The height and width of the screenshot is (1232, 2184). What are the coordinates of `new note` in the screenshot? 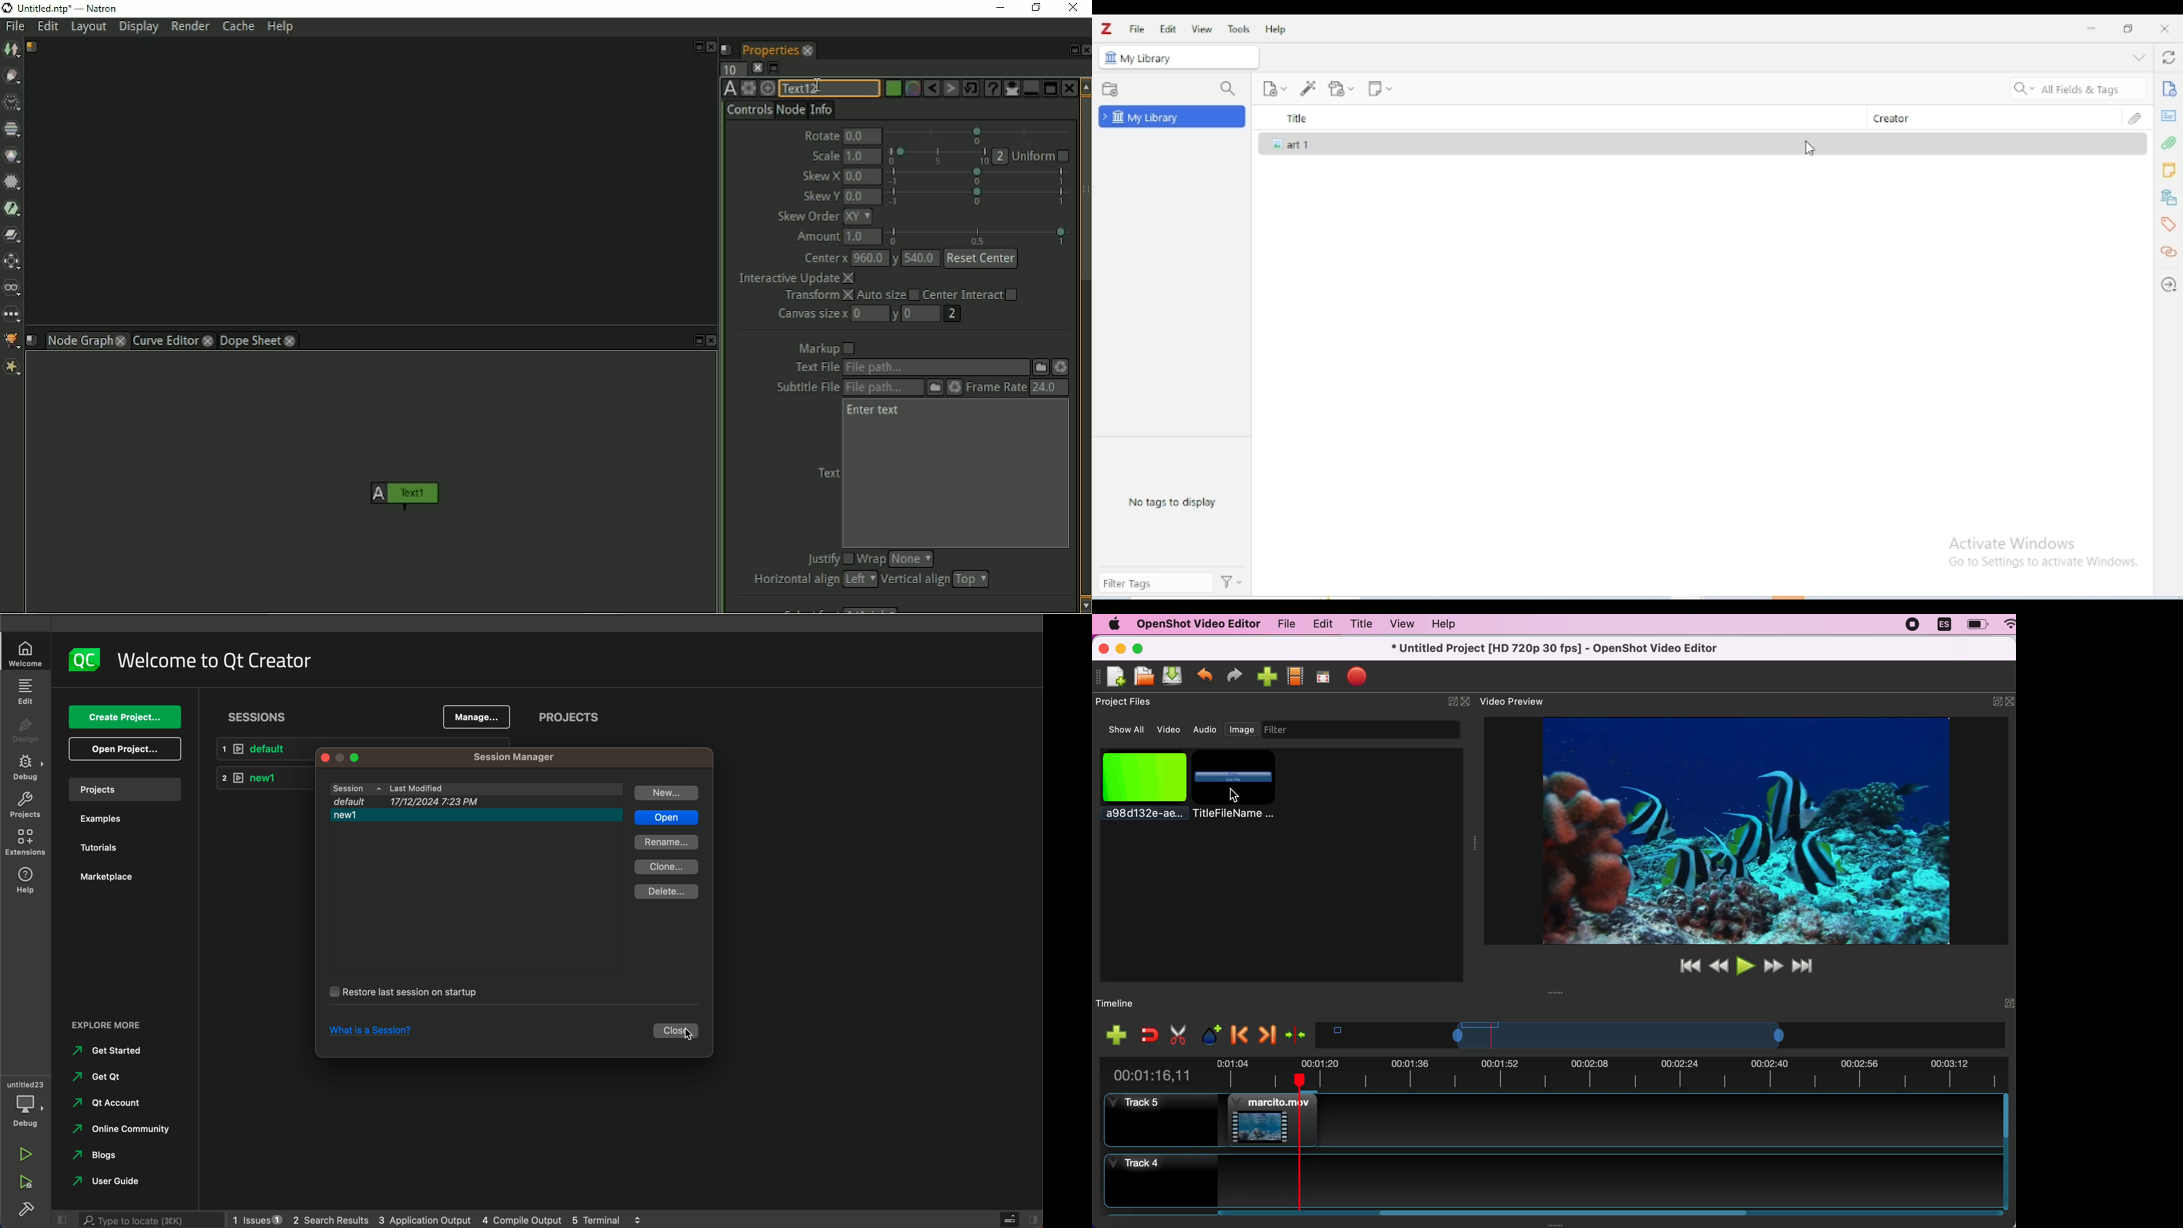 It's located at (1380, 89).